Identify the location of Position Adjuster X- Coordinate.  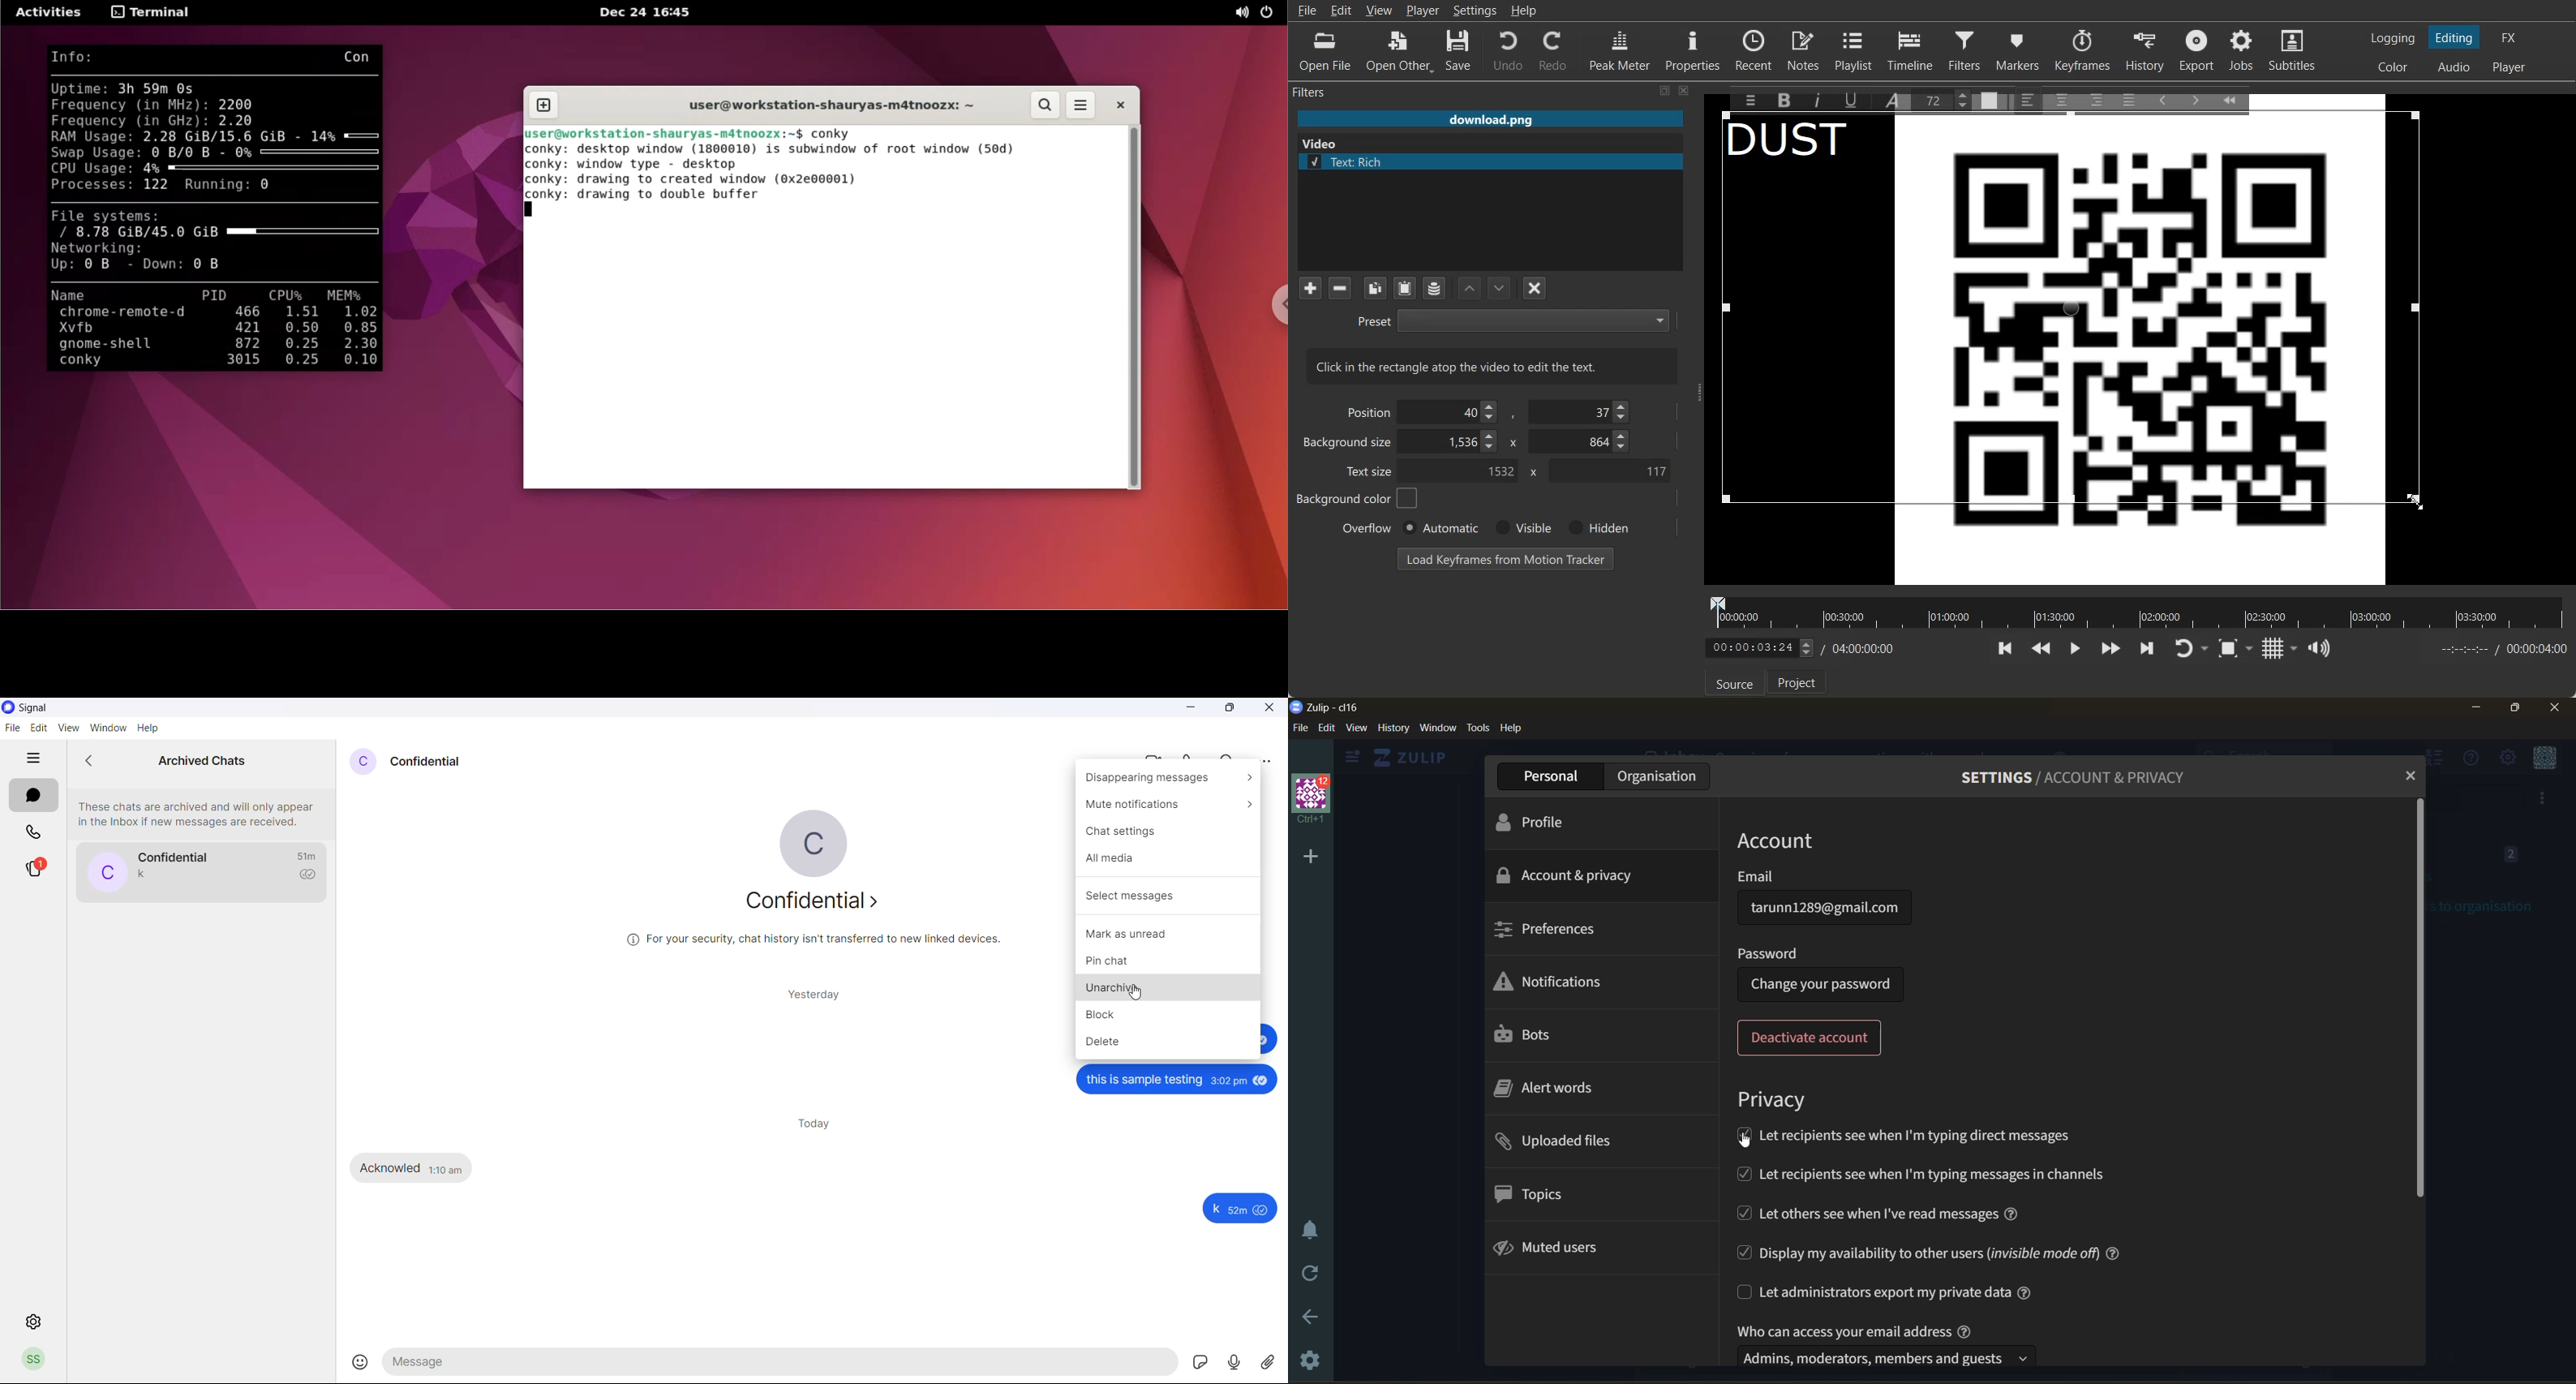
(1452, 412).